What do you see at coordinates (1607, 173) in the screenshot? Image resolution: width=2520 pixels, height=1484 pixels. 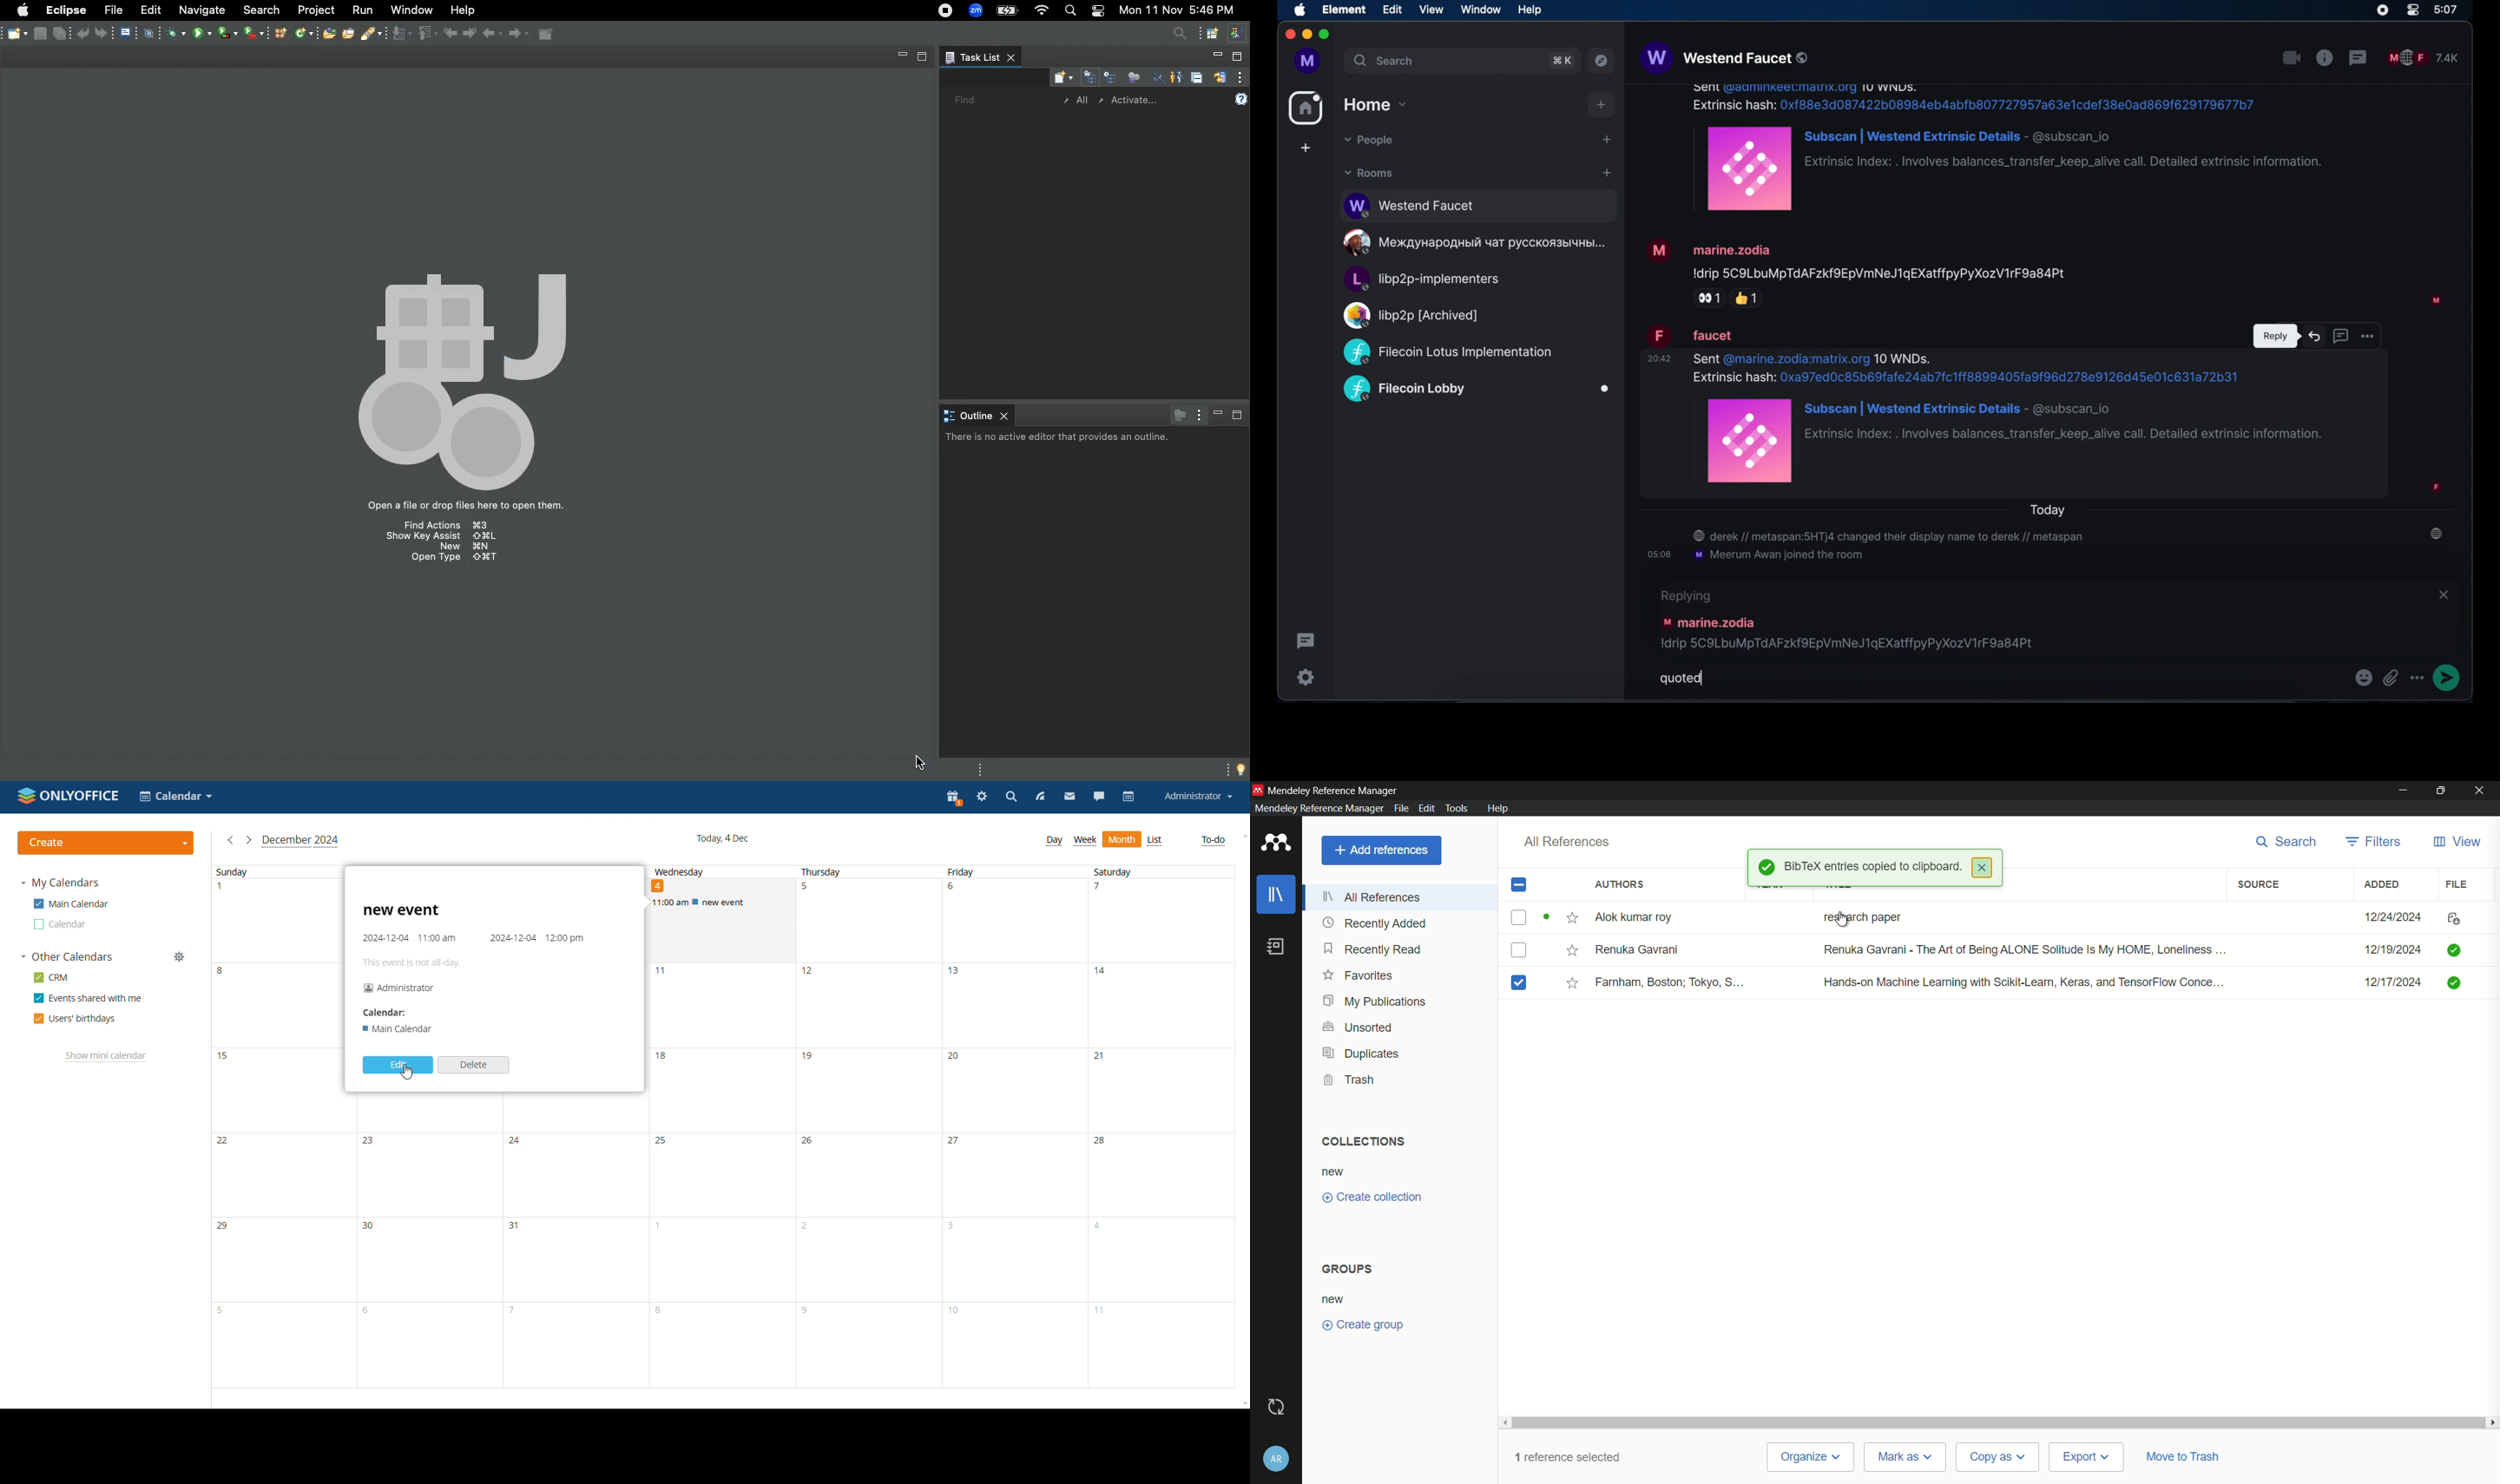 I see `add room` at bounding box center [1607, 173].